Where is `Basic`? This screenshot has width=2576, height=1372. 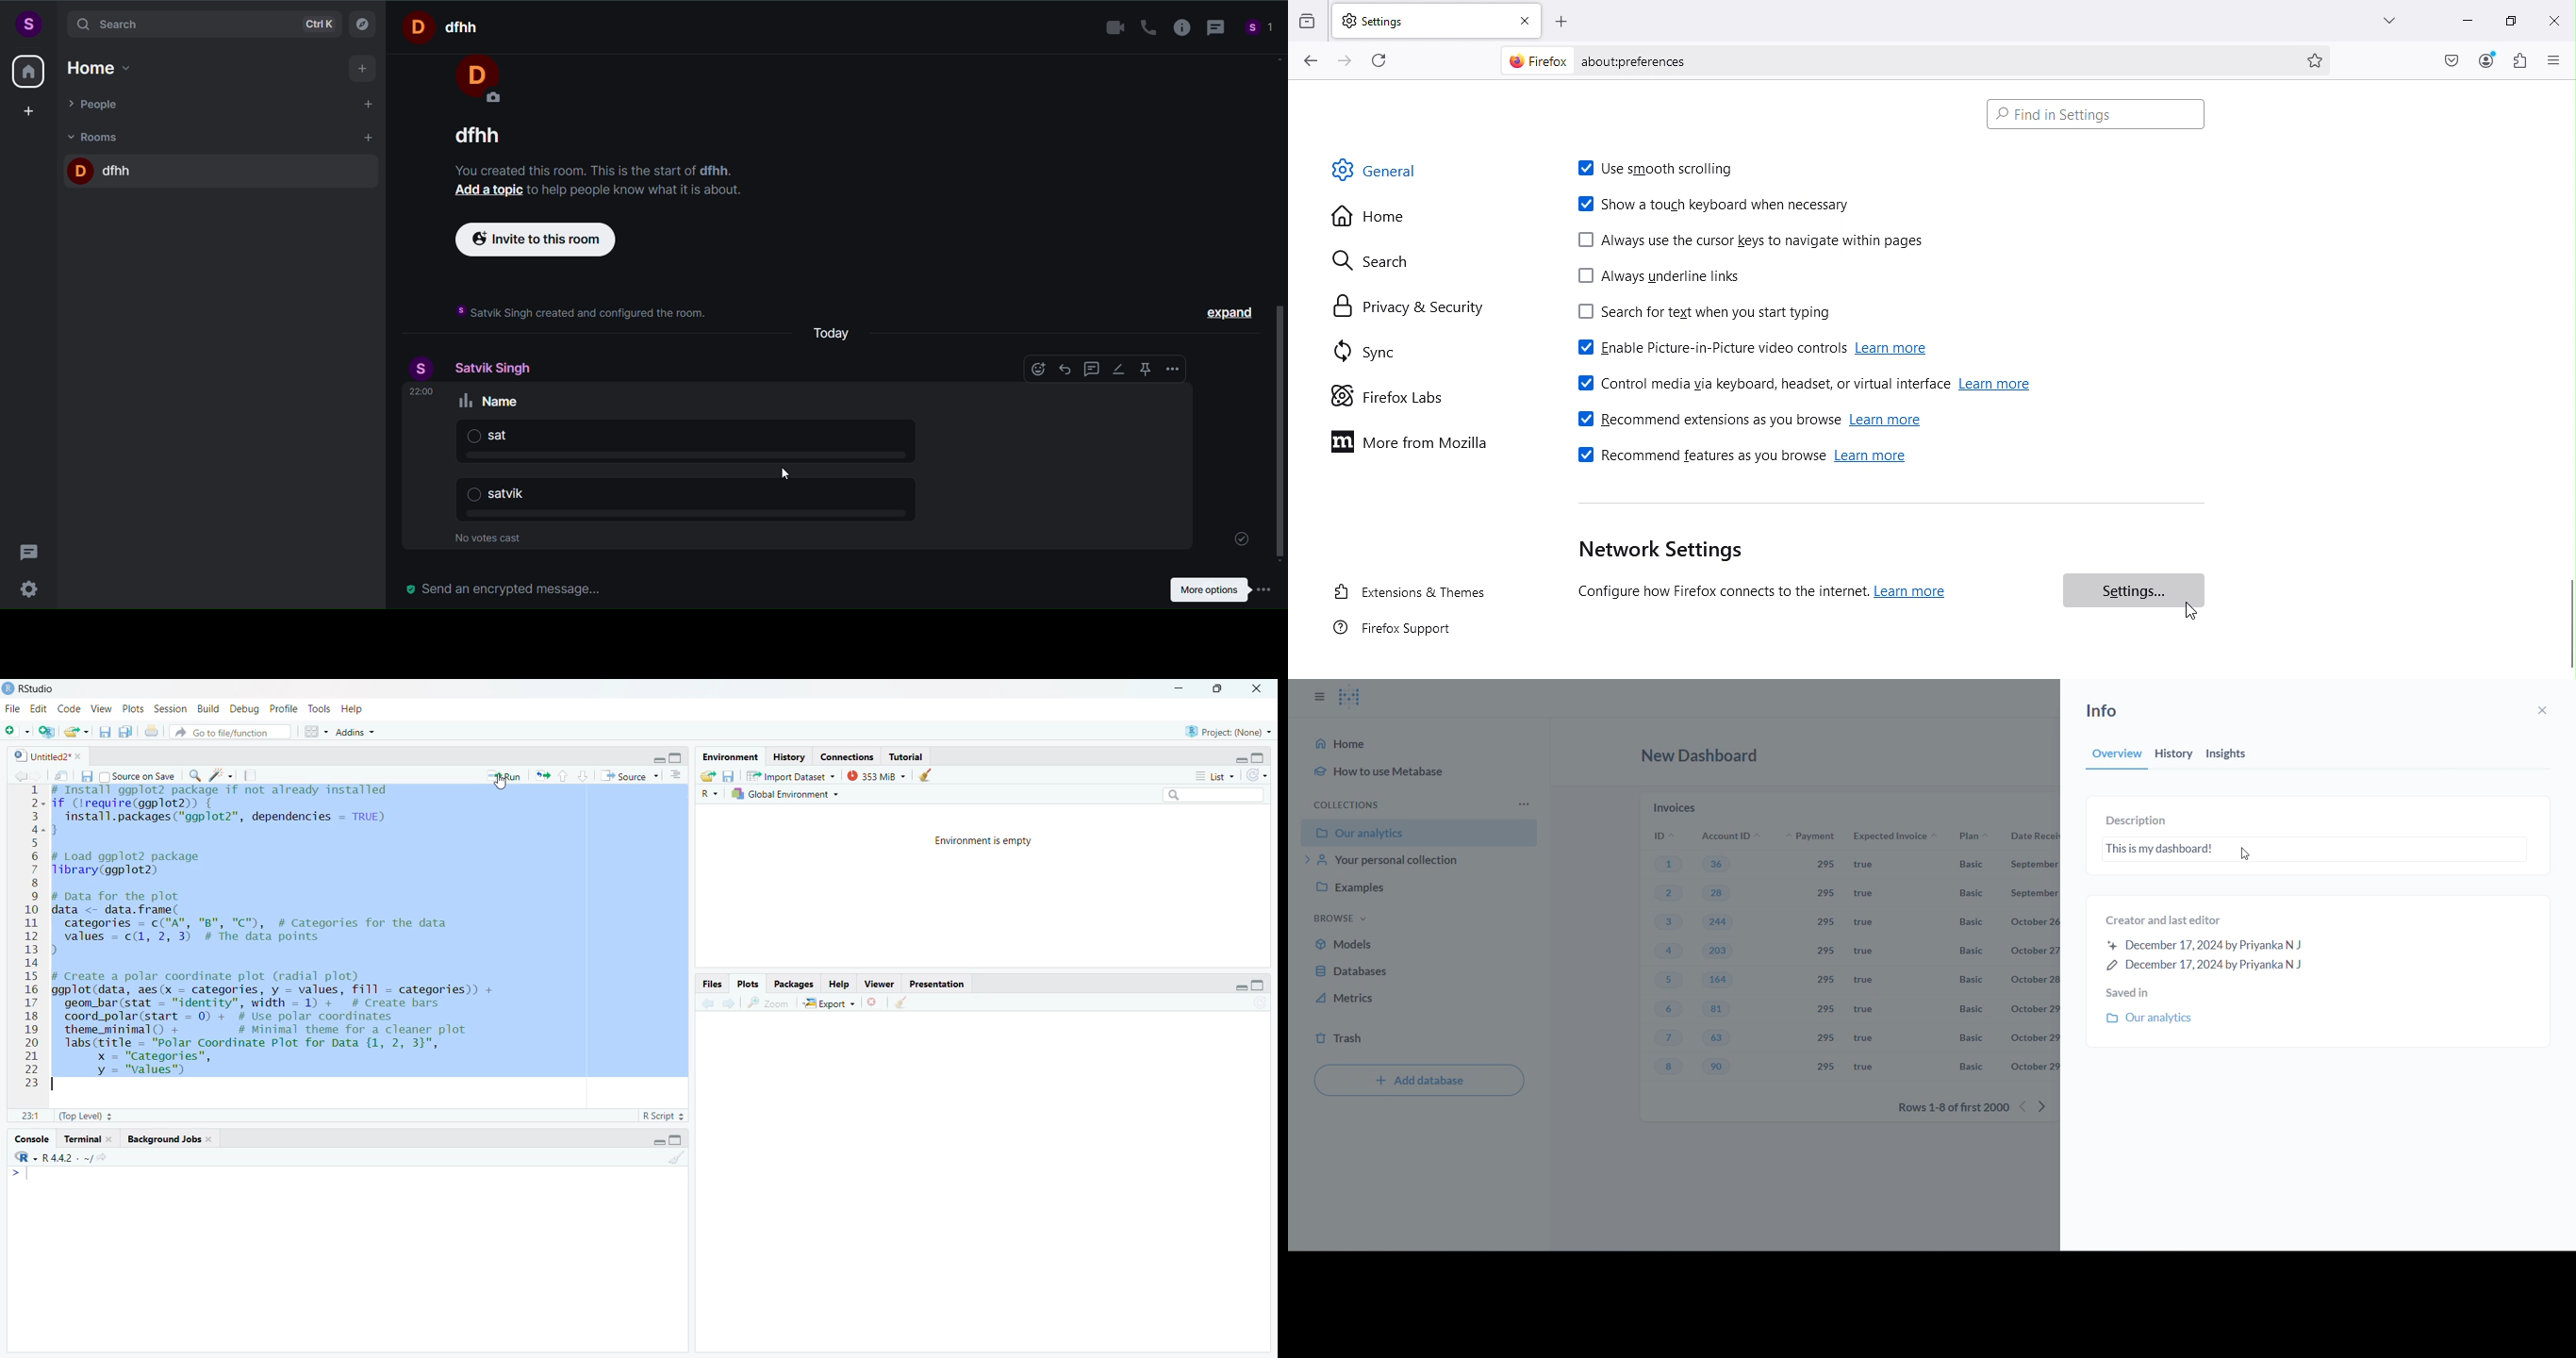
Basic is located at coordinates (1975, 980).